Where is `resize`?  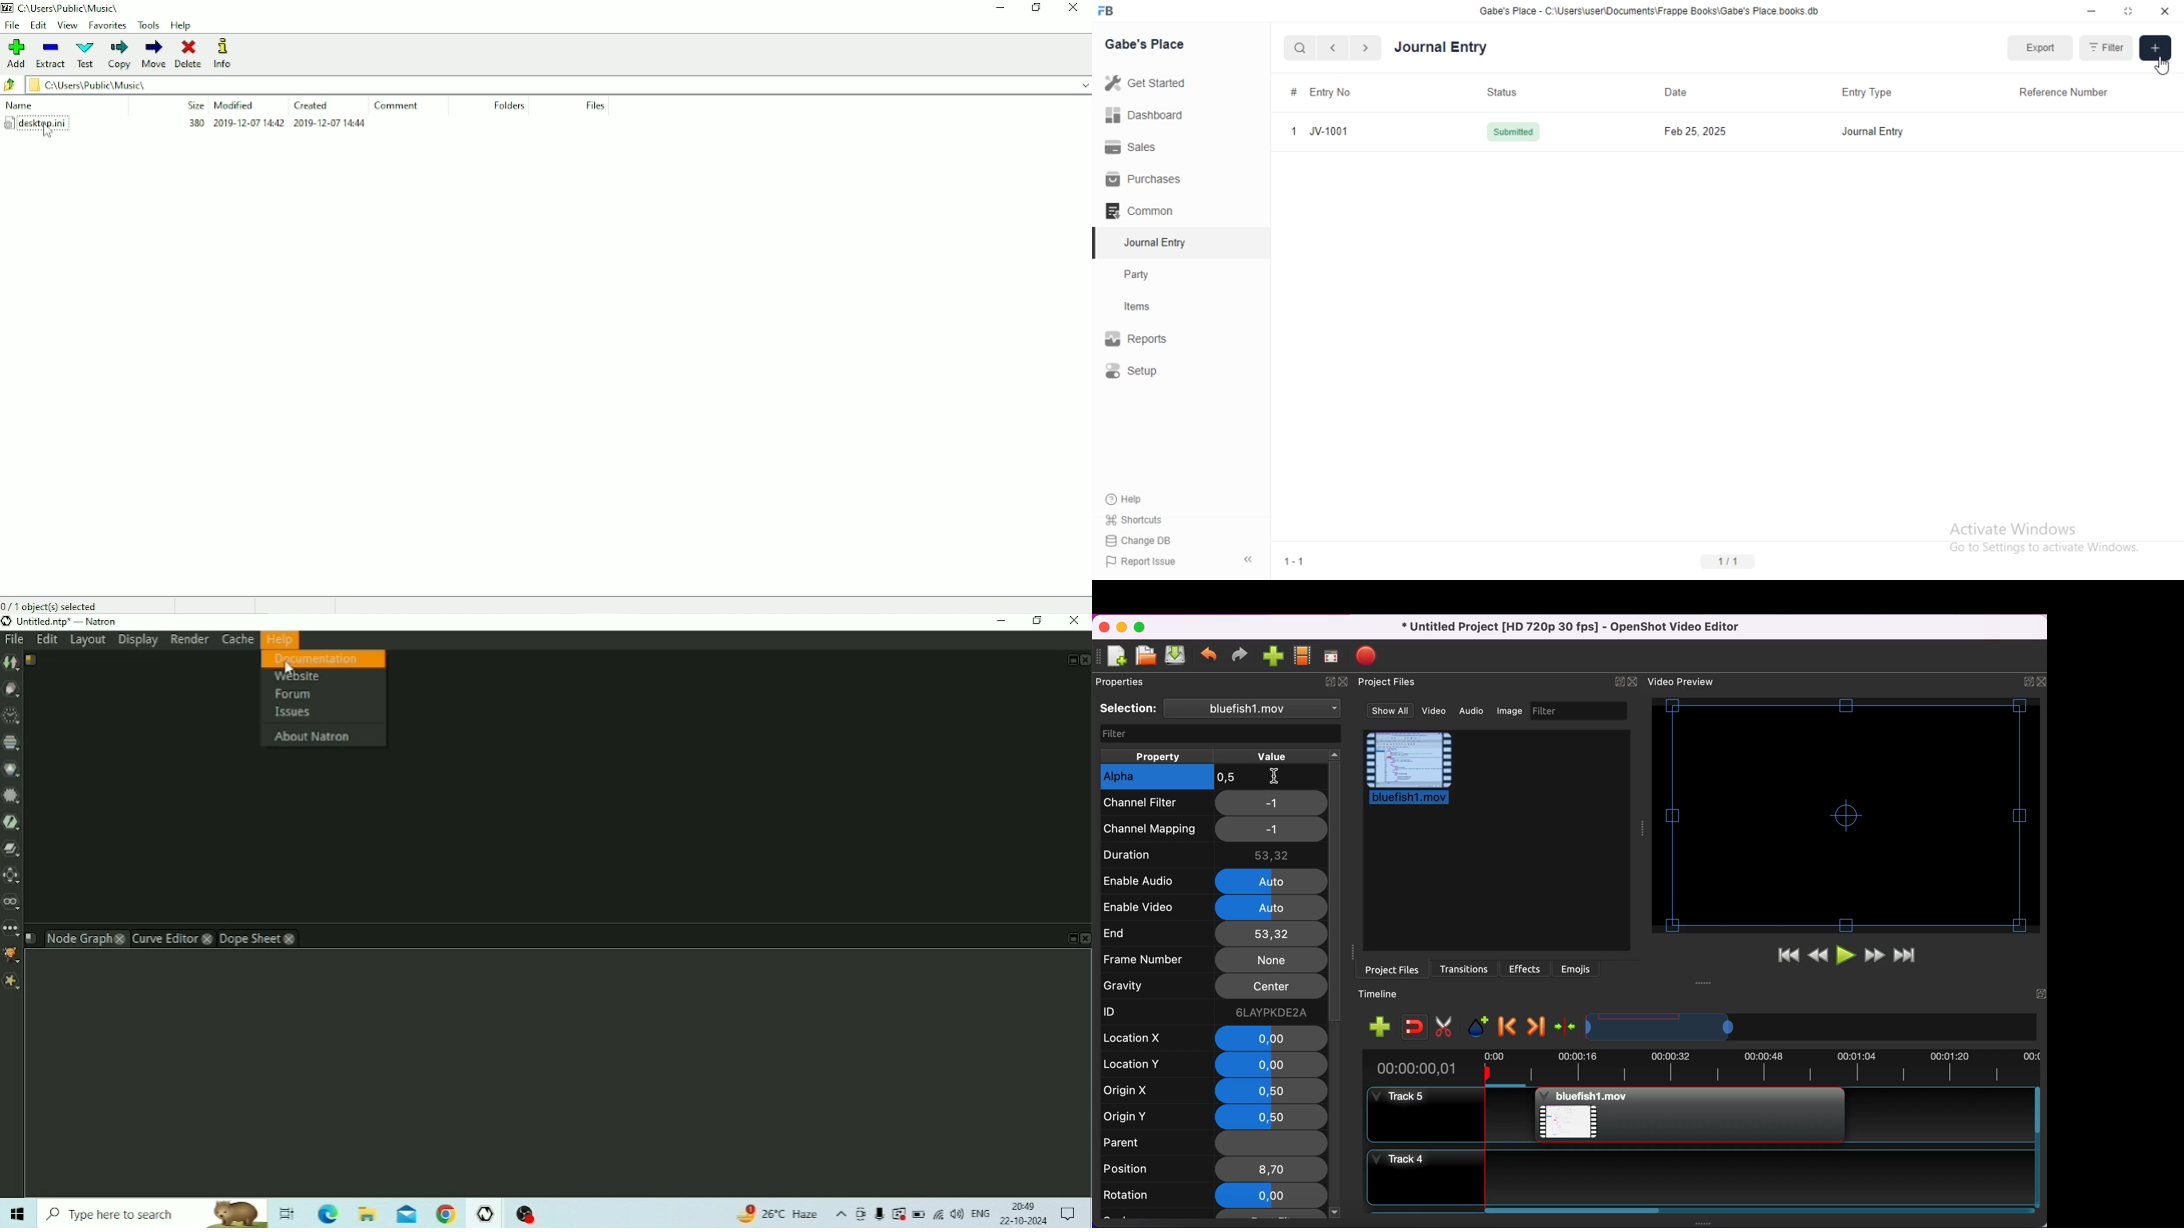 resize is located at coordinates (2125, 10).